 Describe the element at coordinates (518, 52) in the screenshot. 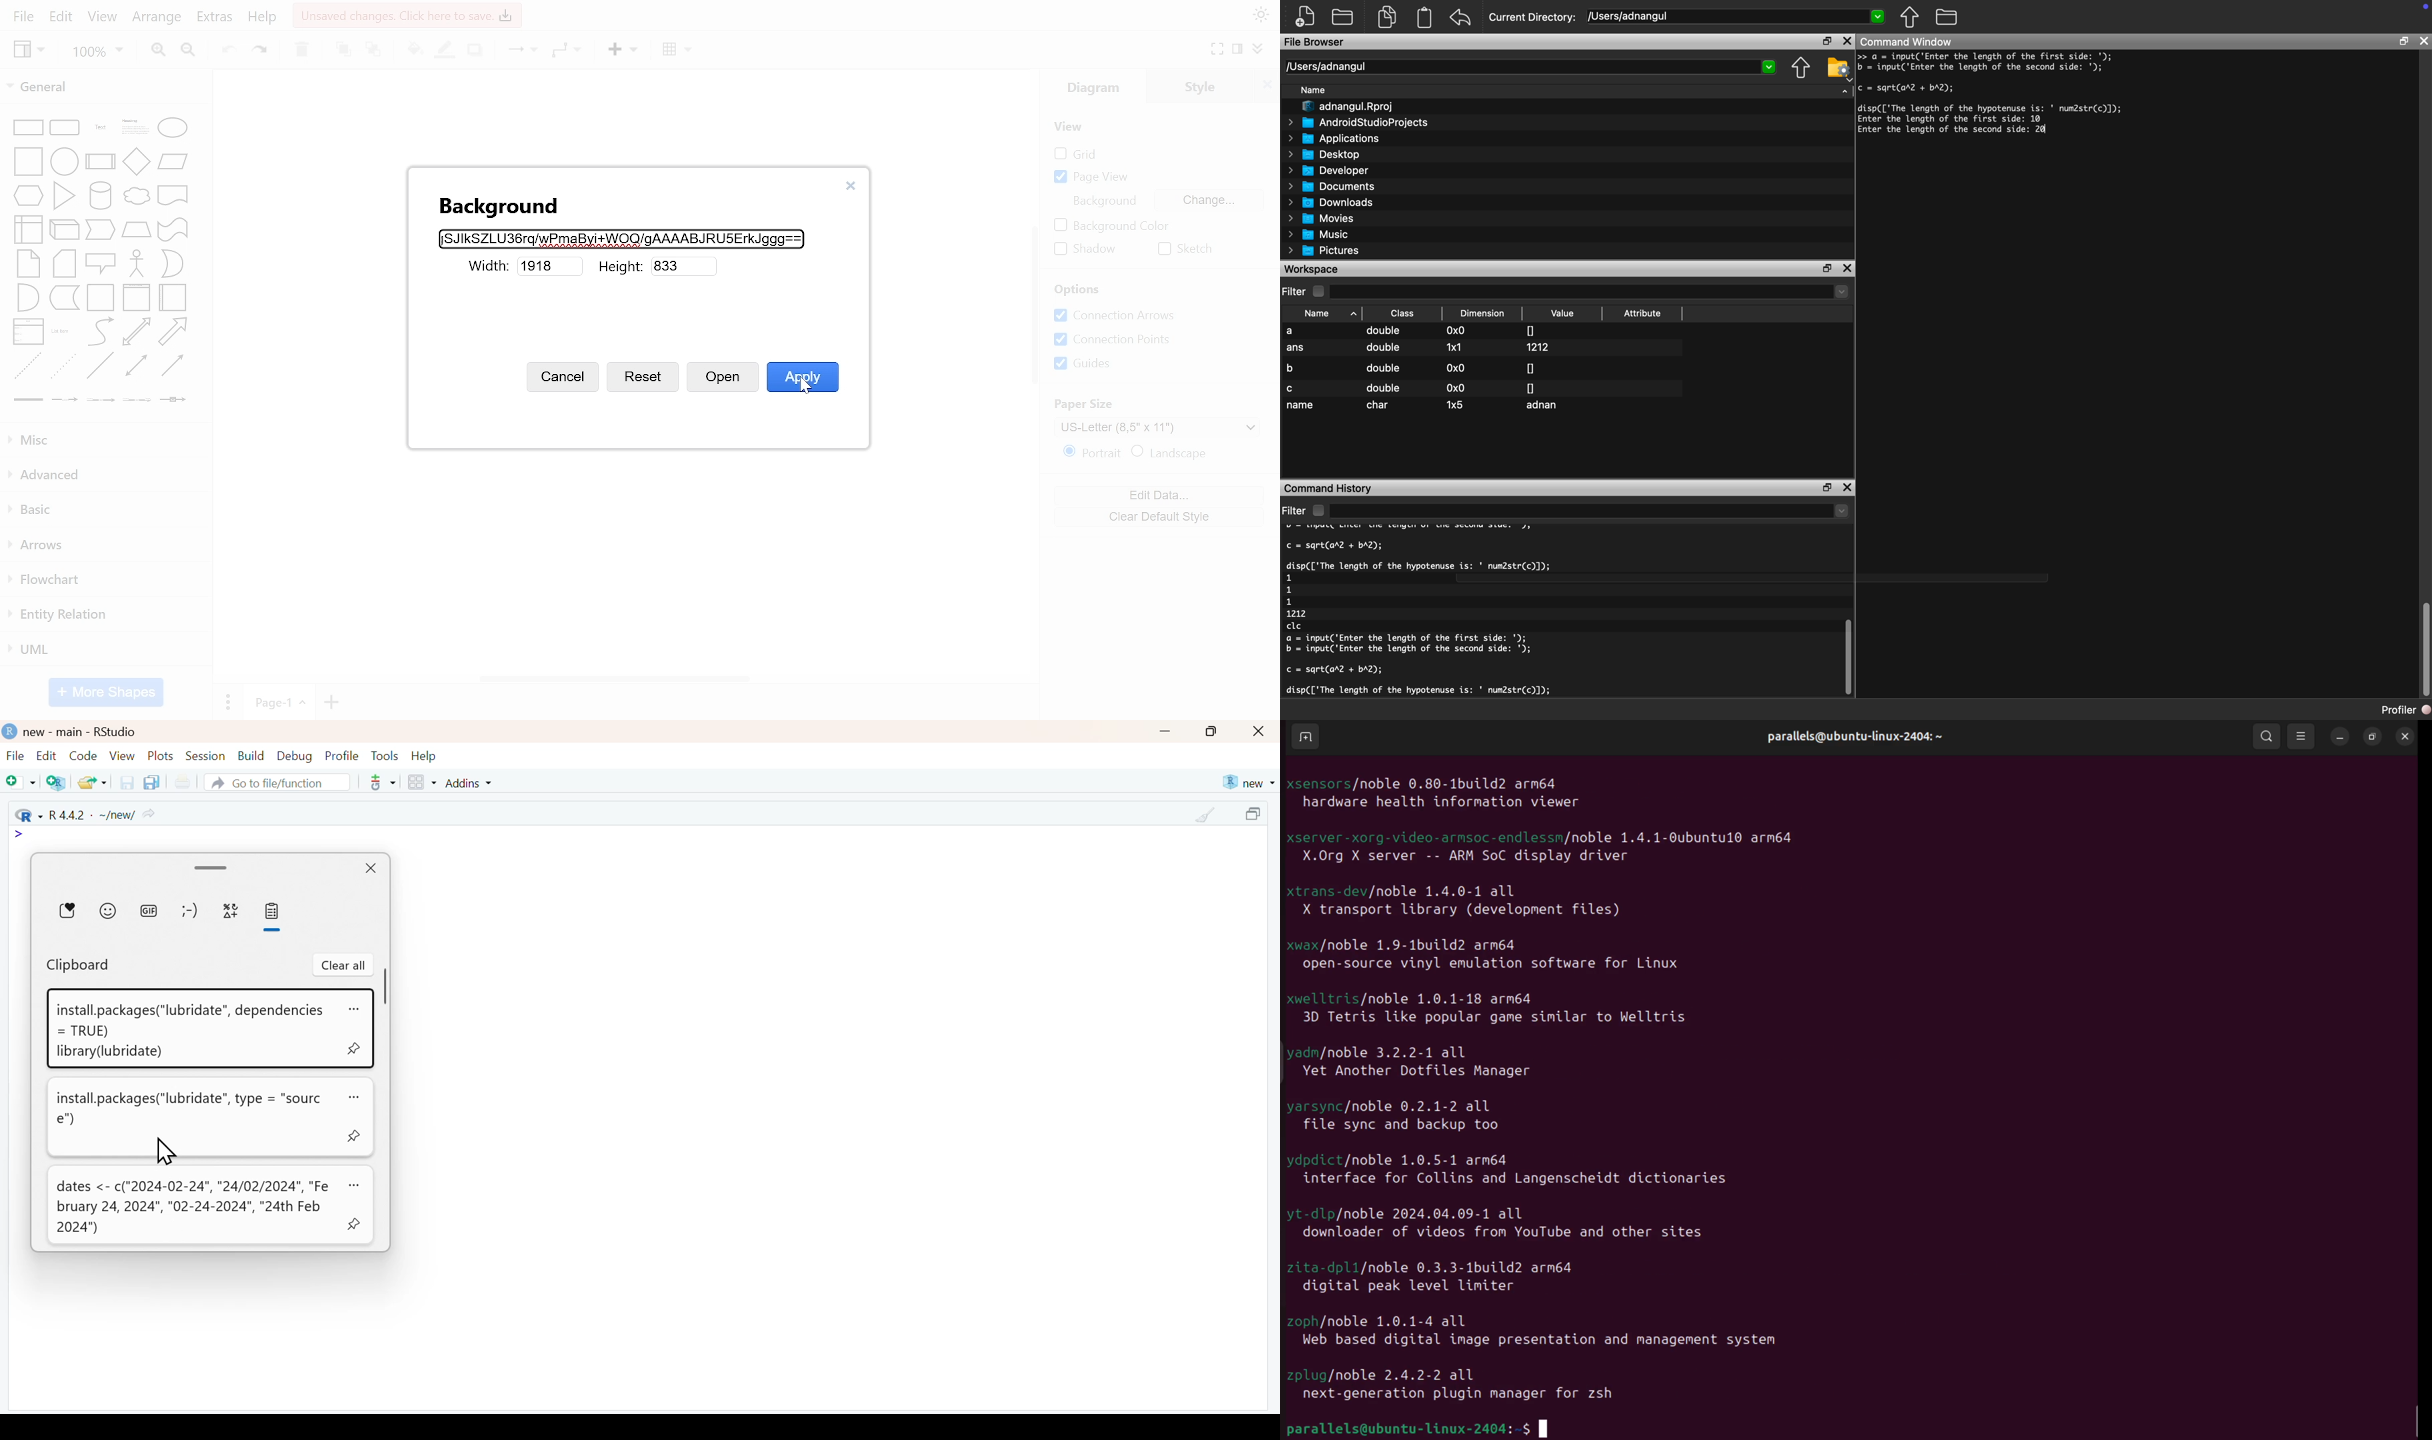

I see `connector` at that location.